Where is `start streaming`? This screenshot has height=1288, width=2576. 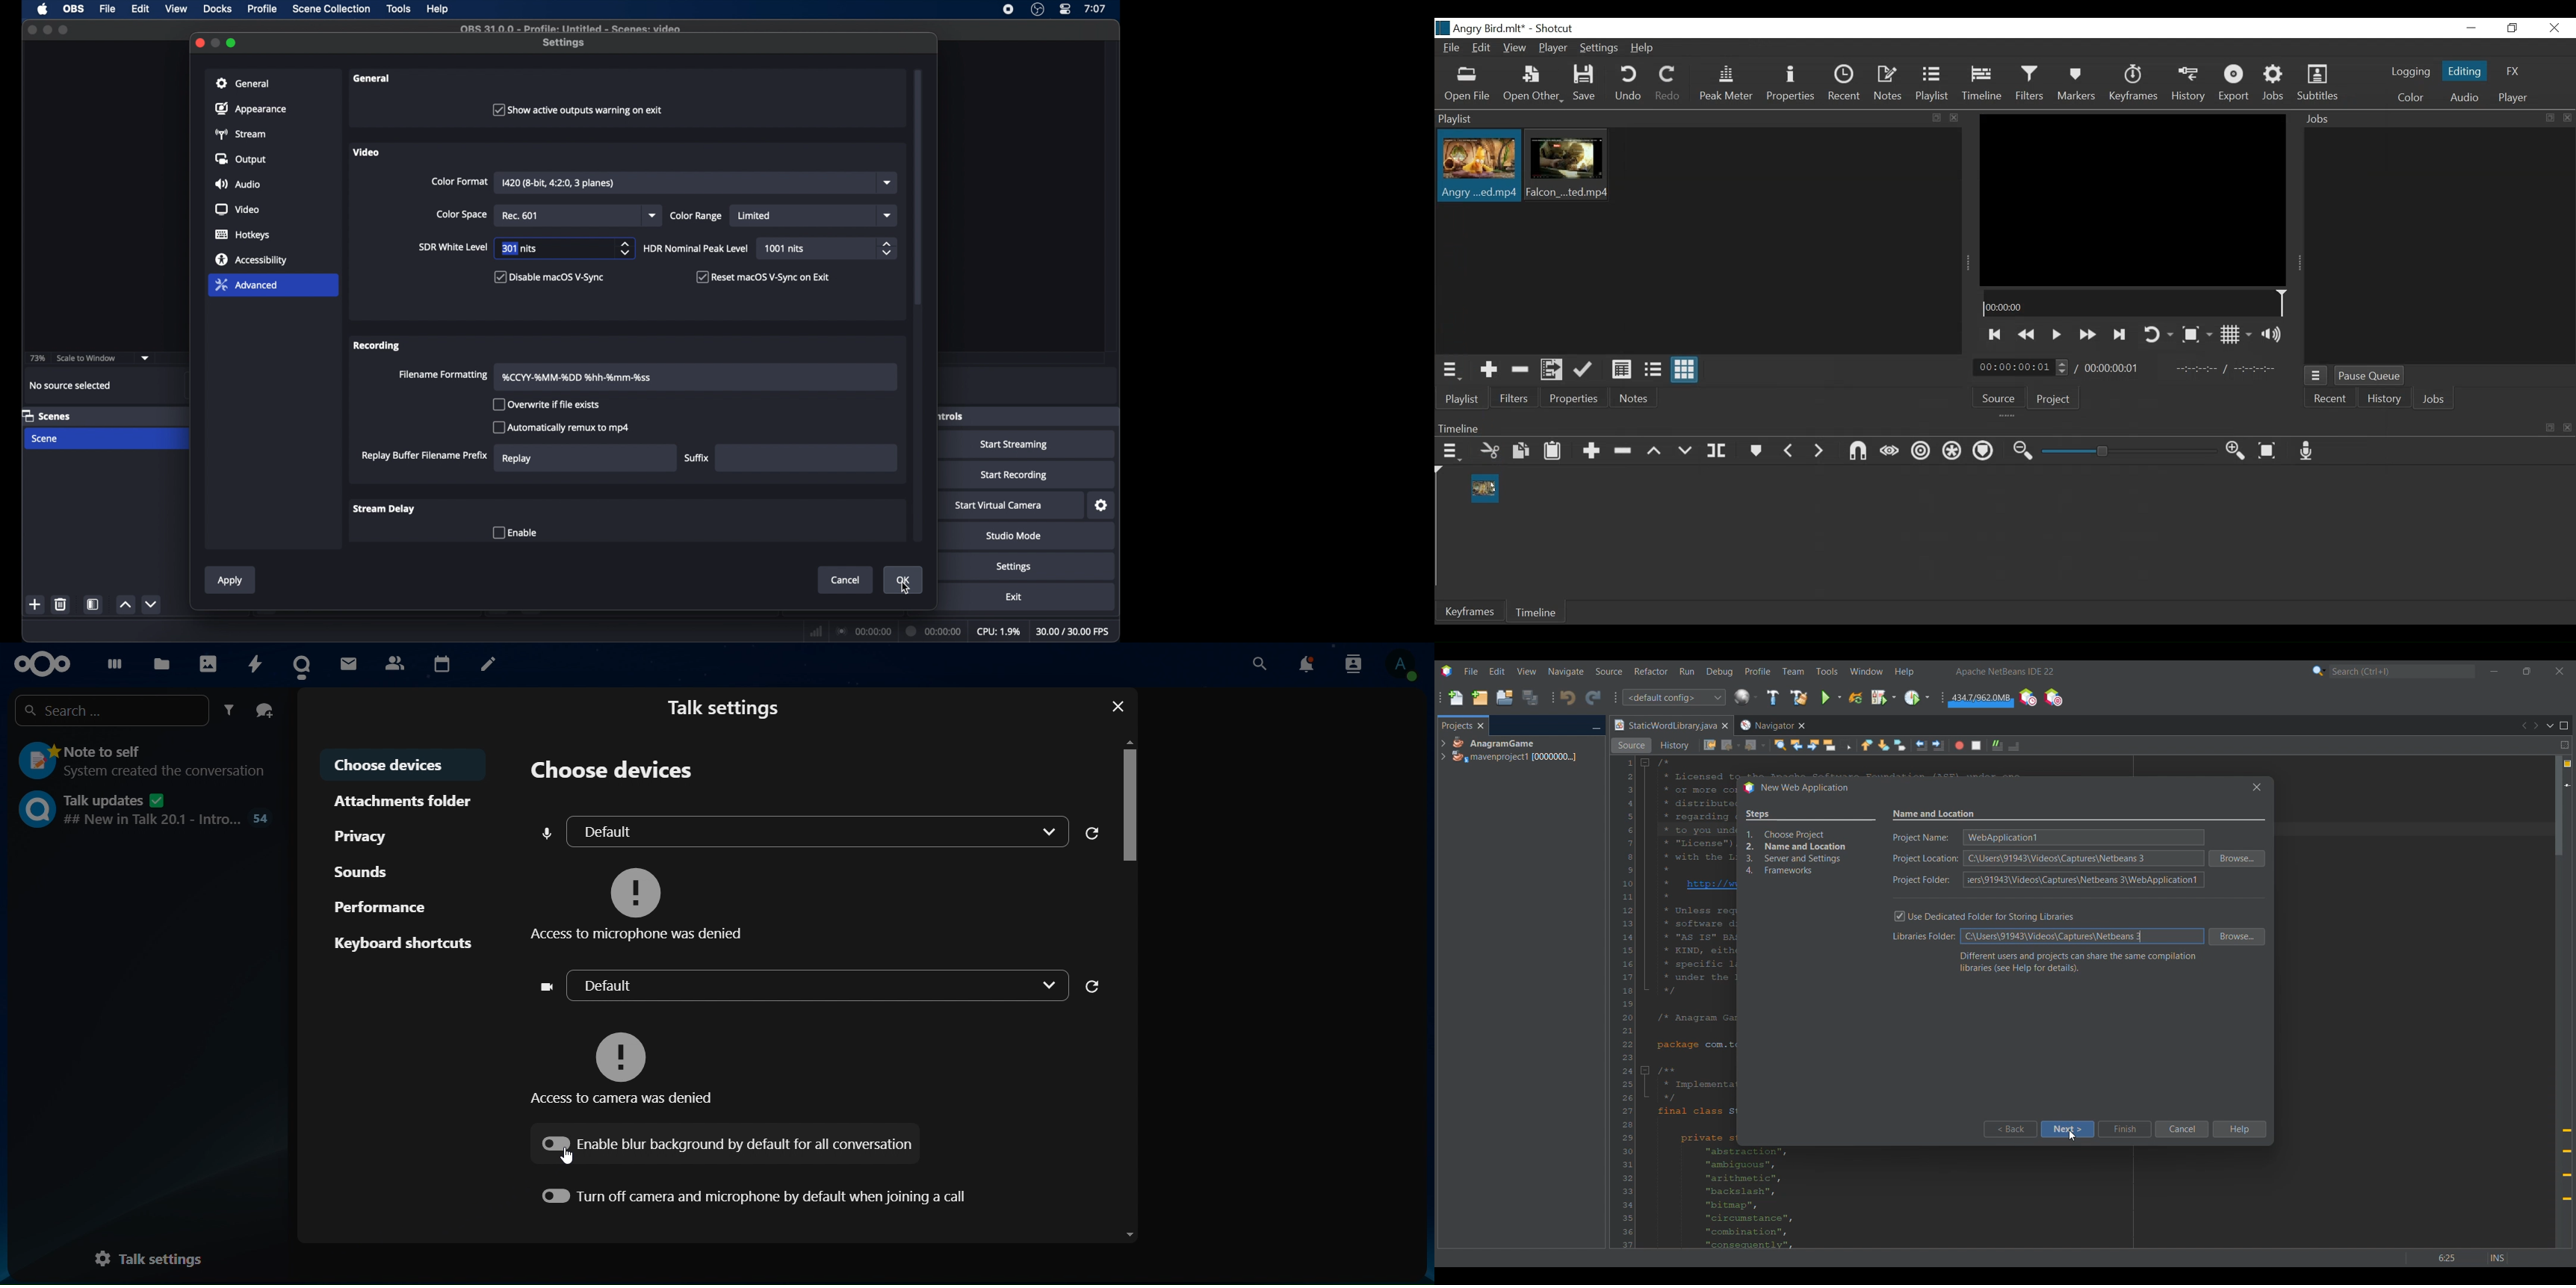 start streaming is located at coordinates (1015, 445).